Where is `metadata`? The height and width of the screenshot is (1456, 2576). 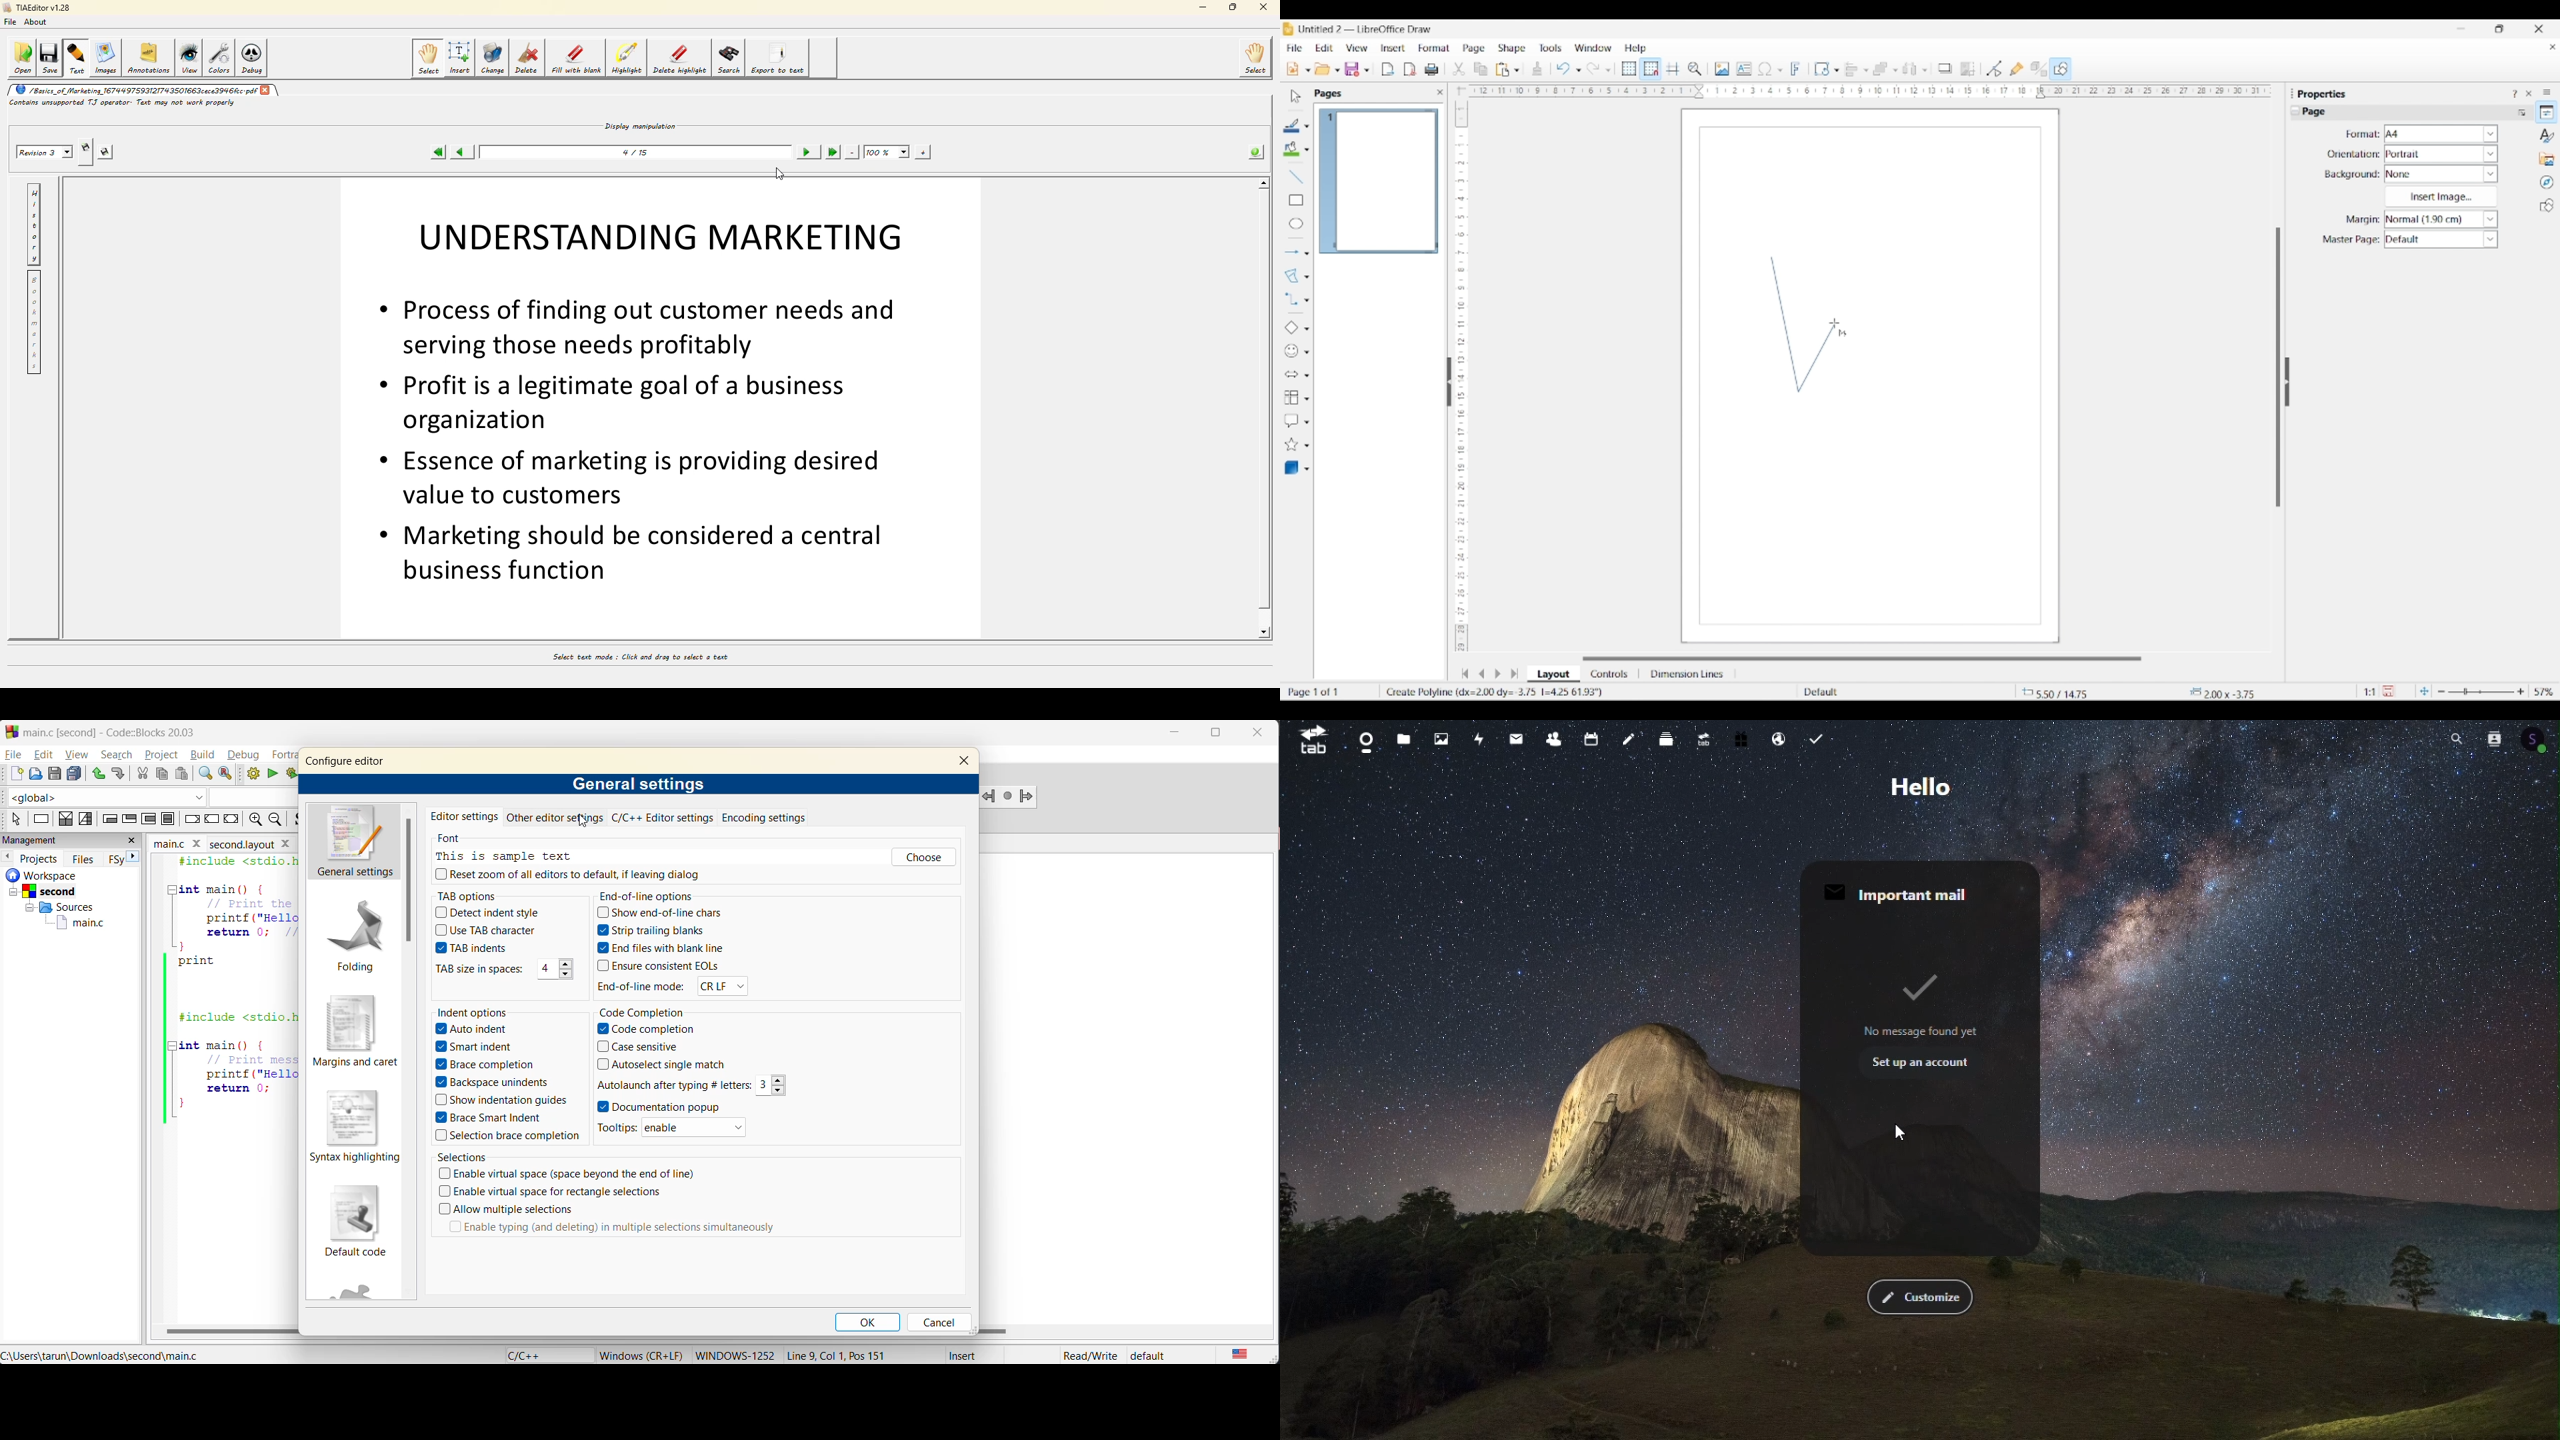 metadata is located at coordinates (641, 1354).